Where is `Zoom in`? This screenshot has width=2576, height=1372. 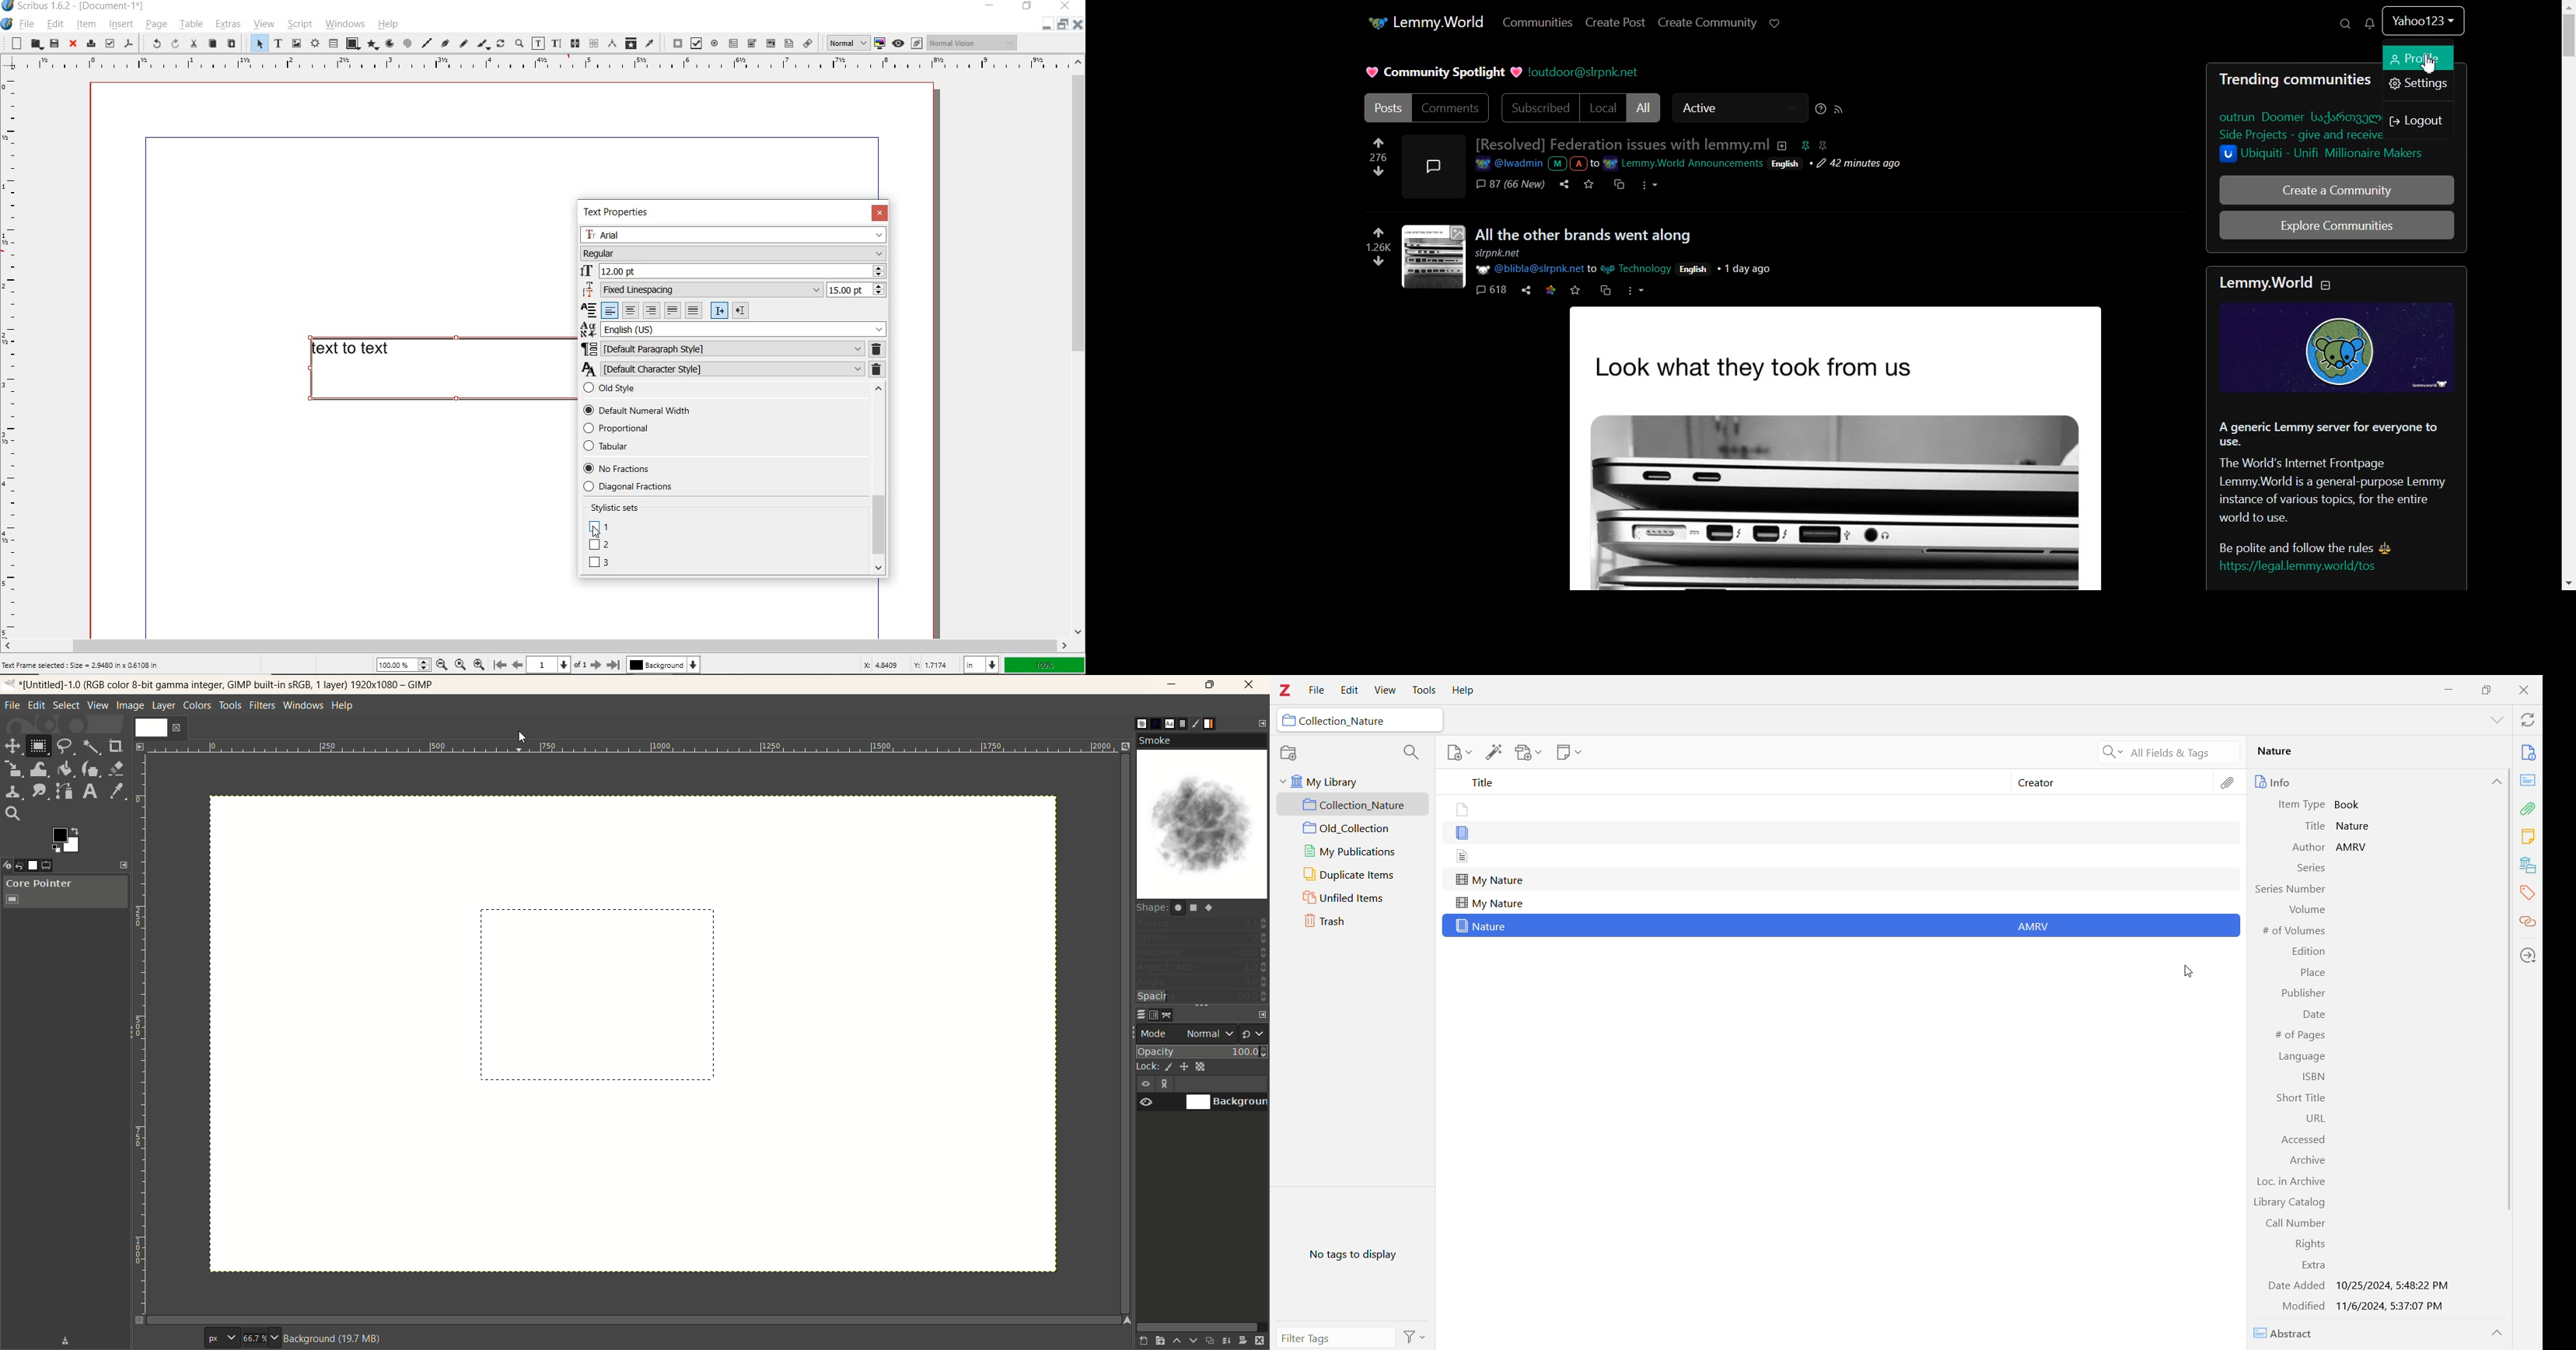
Zoom in is located at coordinates (479, 663).